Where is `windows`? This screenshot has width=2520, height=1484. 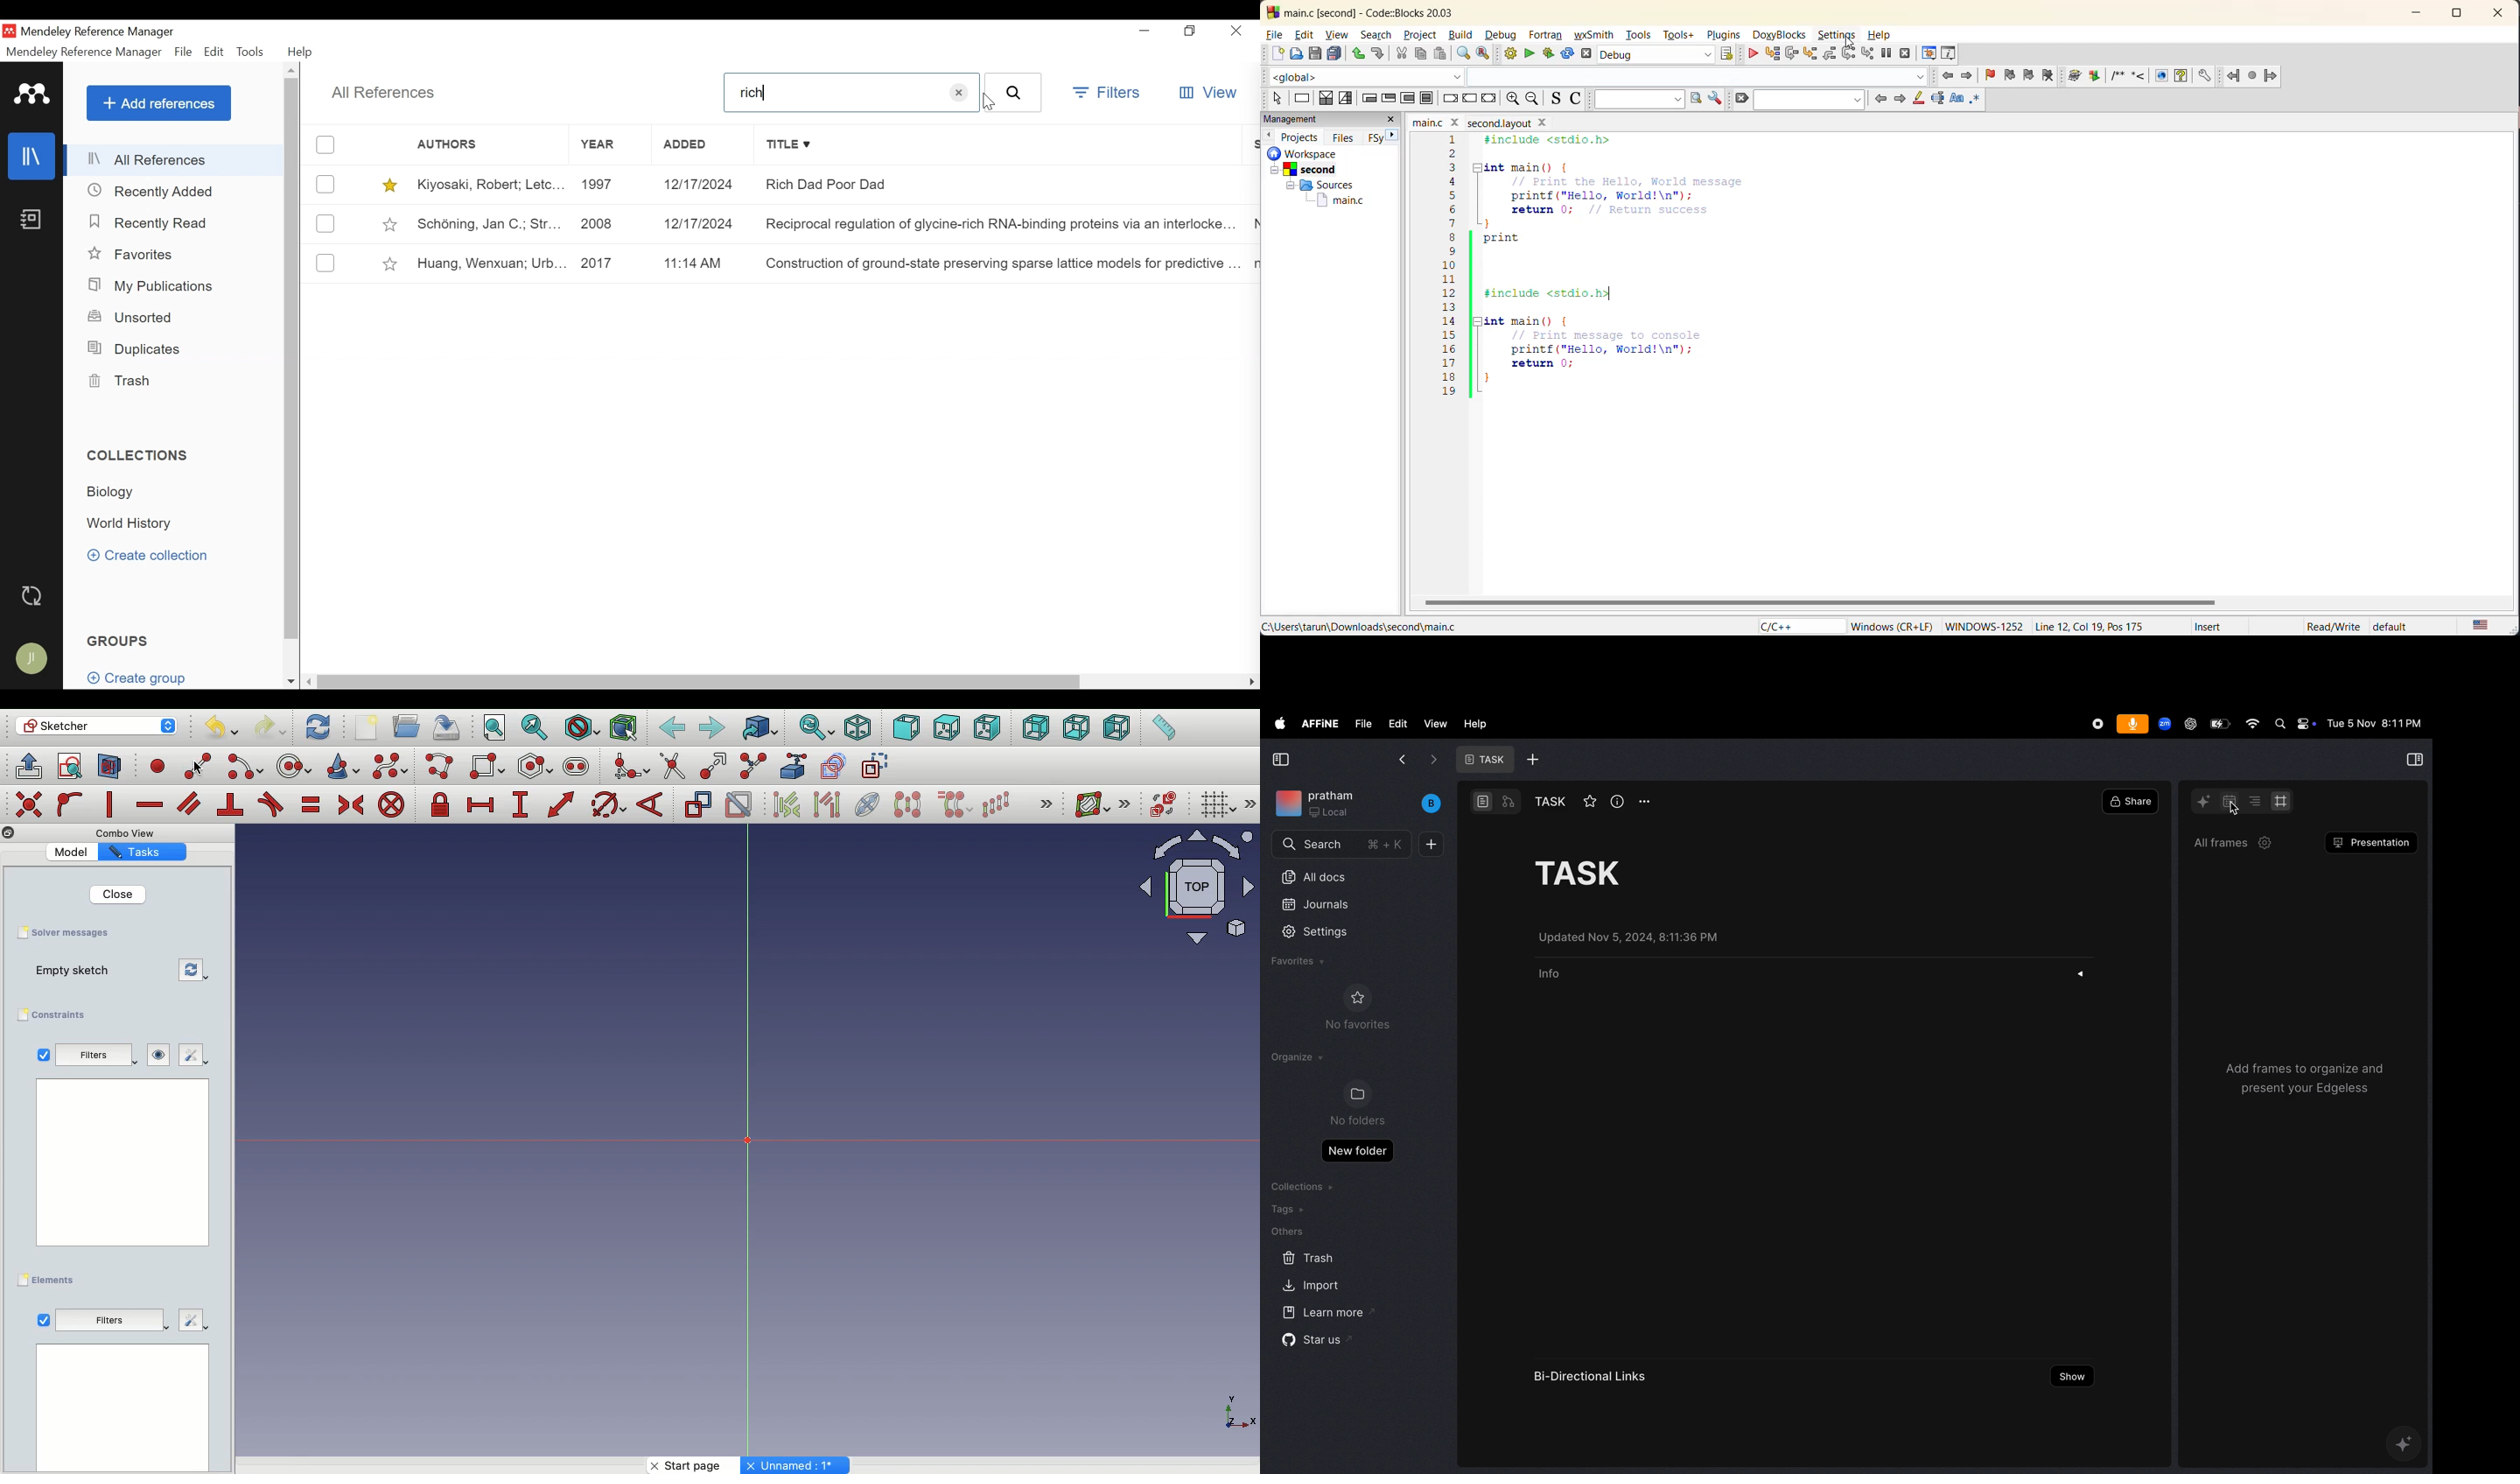 windows is located at coordinates (1982, 626).